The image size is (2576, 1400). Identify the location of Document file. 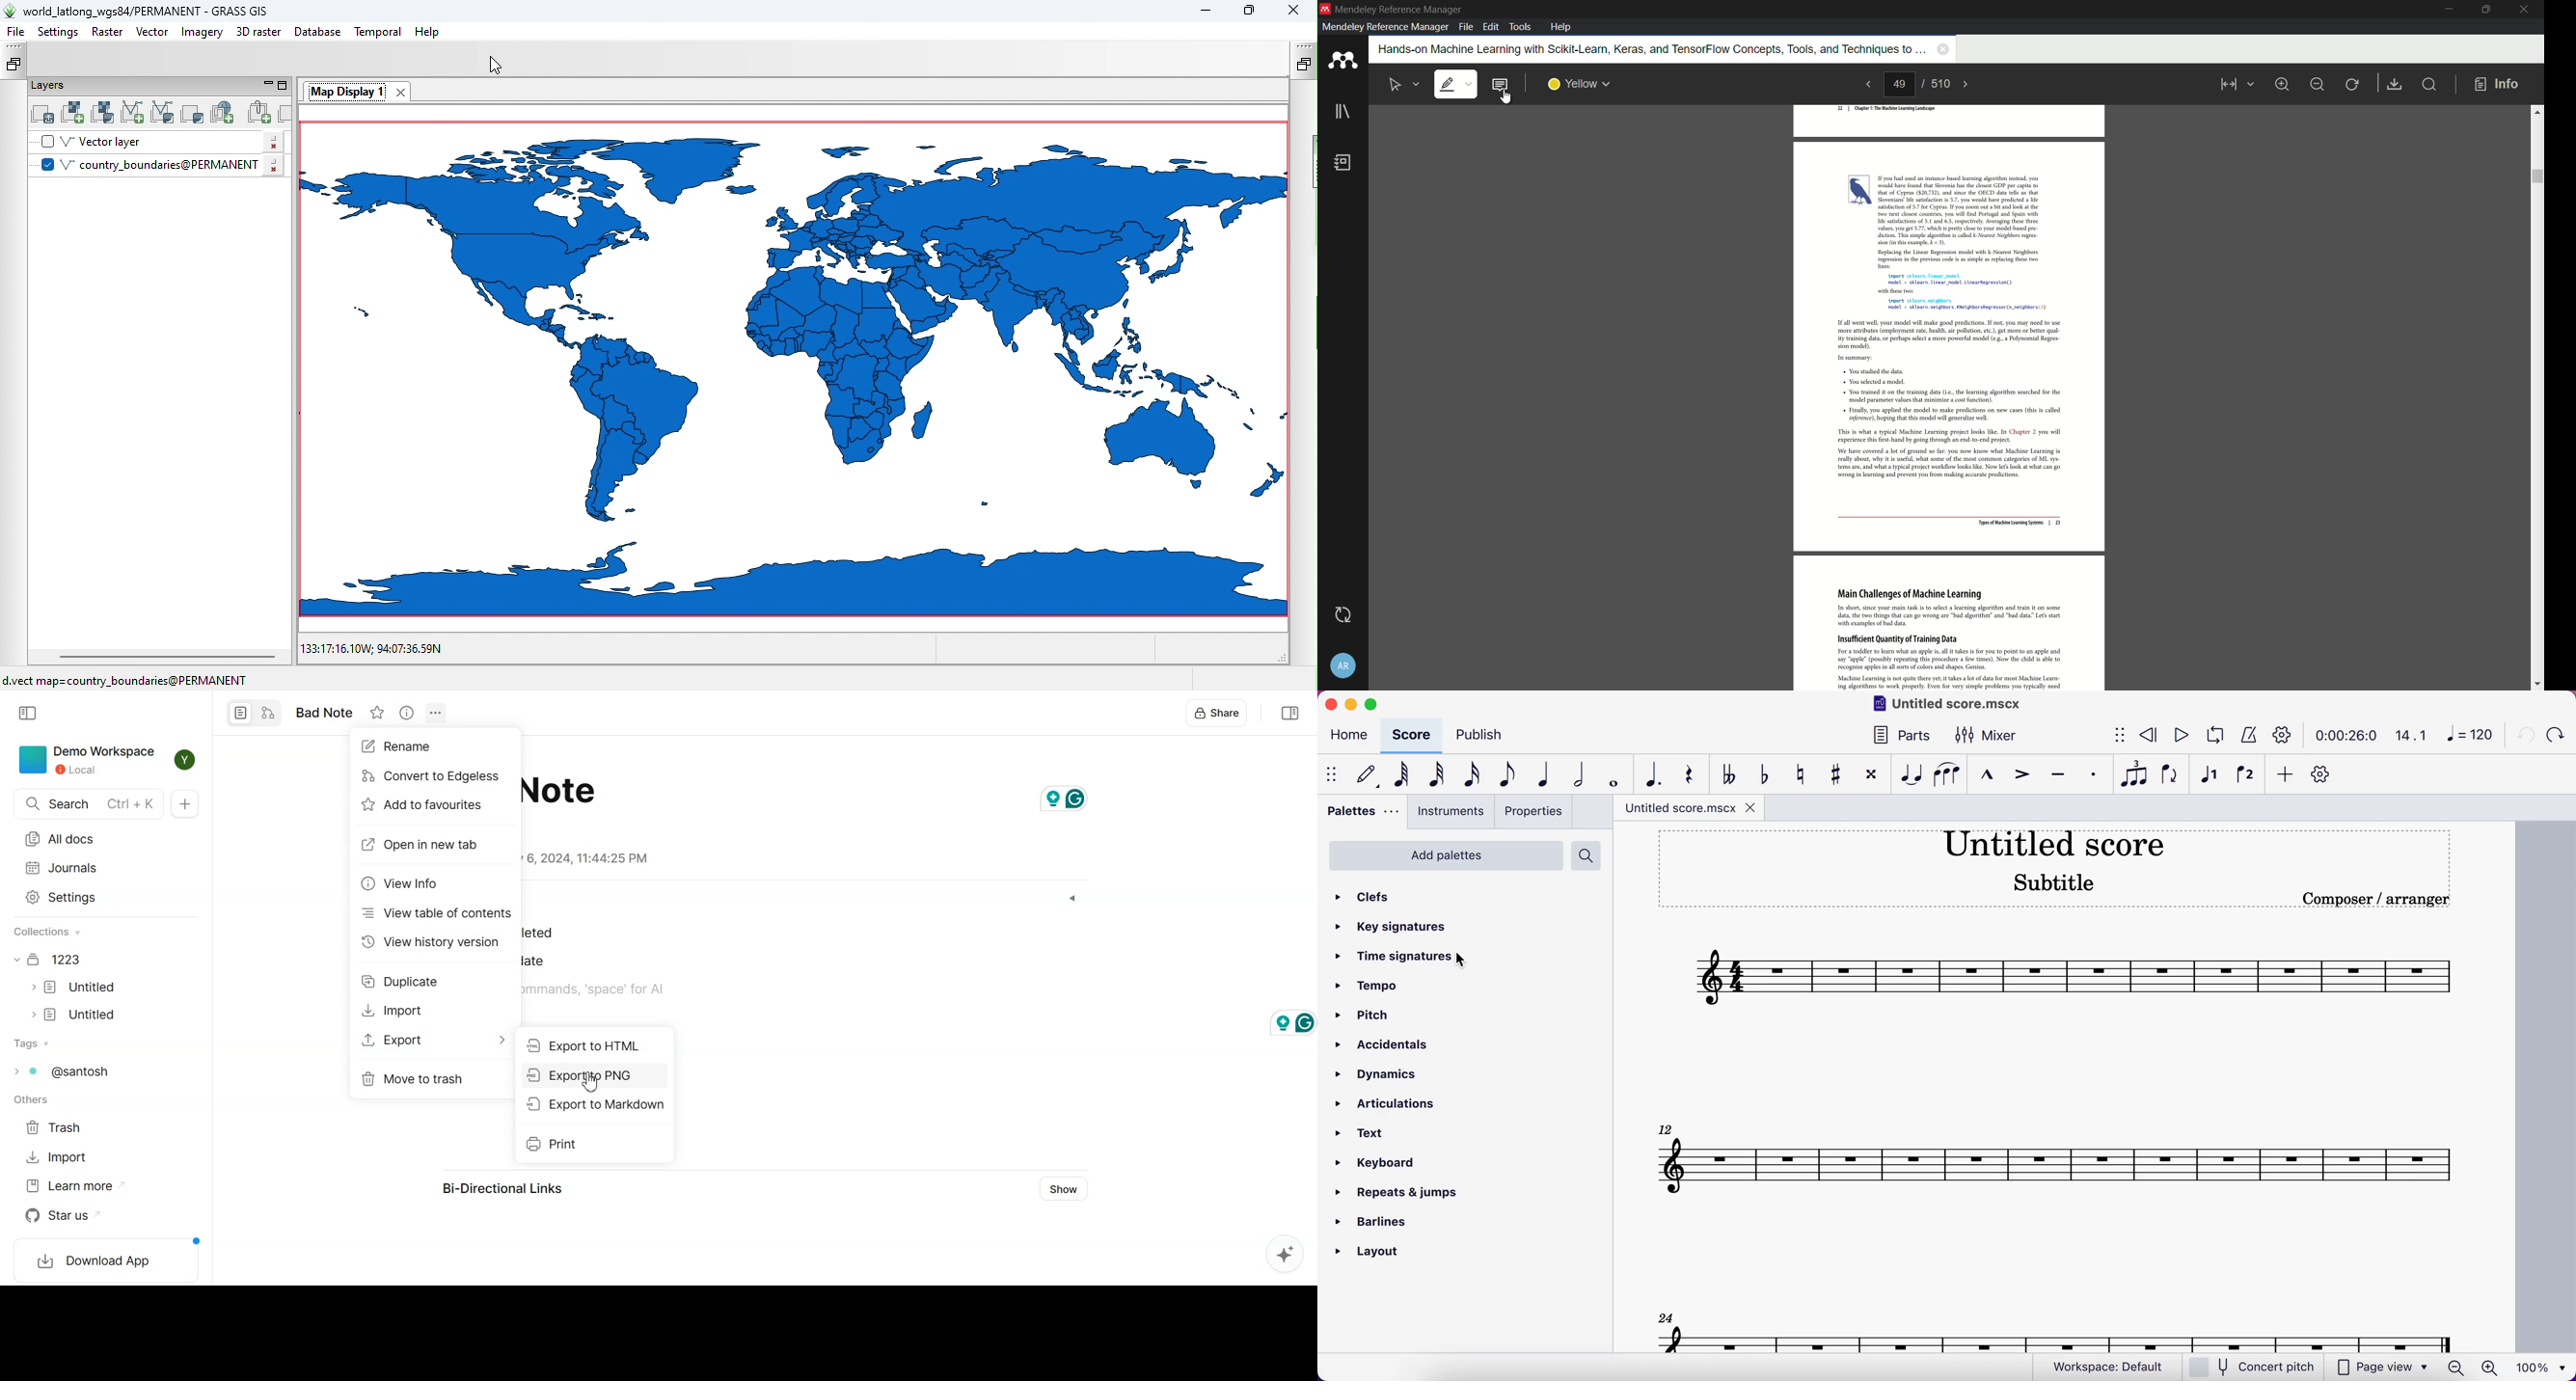
(75, 1015).